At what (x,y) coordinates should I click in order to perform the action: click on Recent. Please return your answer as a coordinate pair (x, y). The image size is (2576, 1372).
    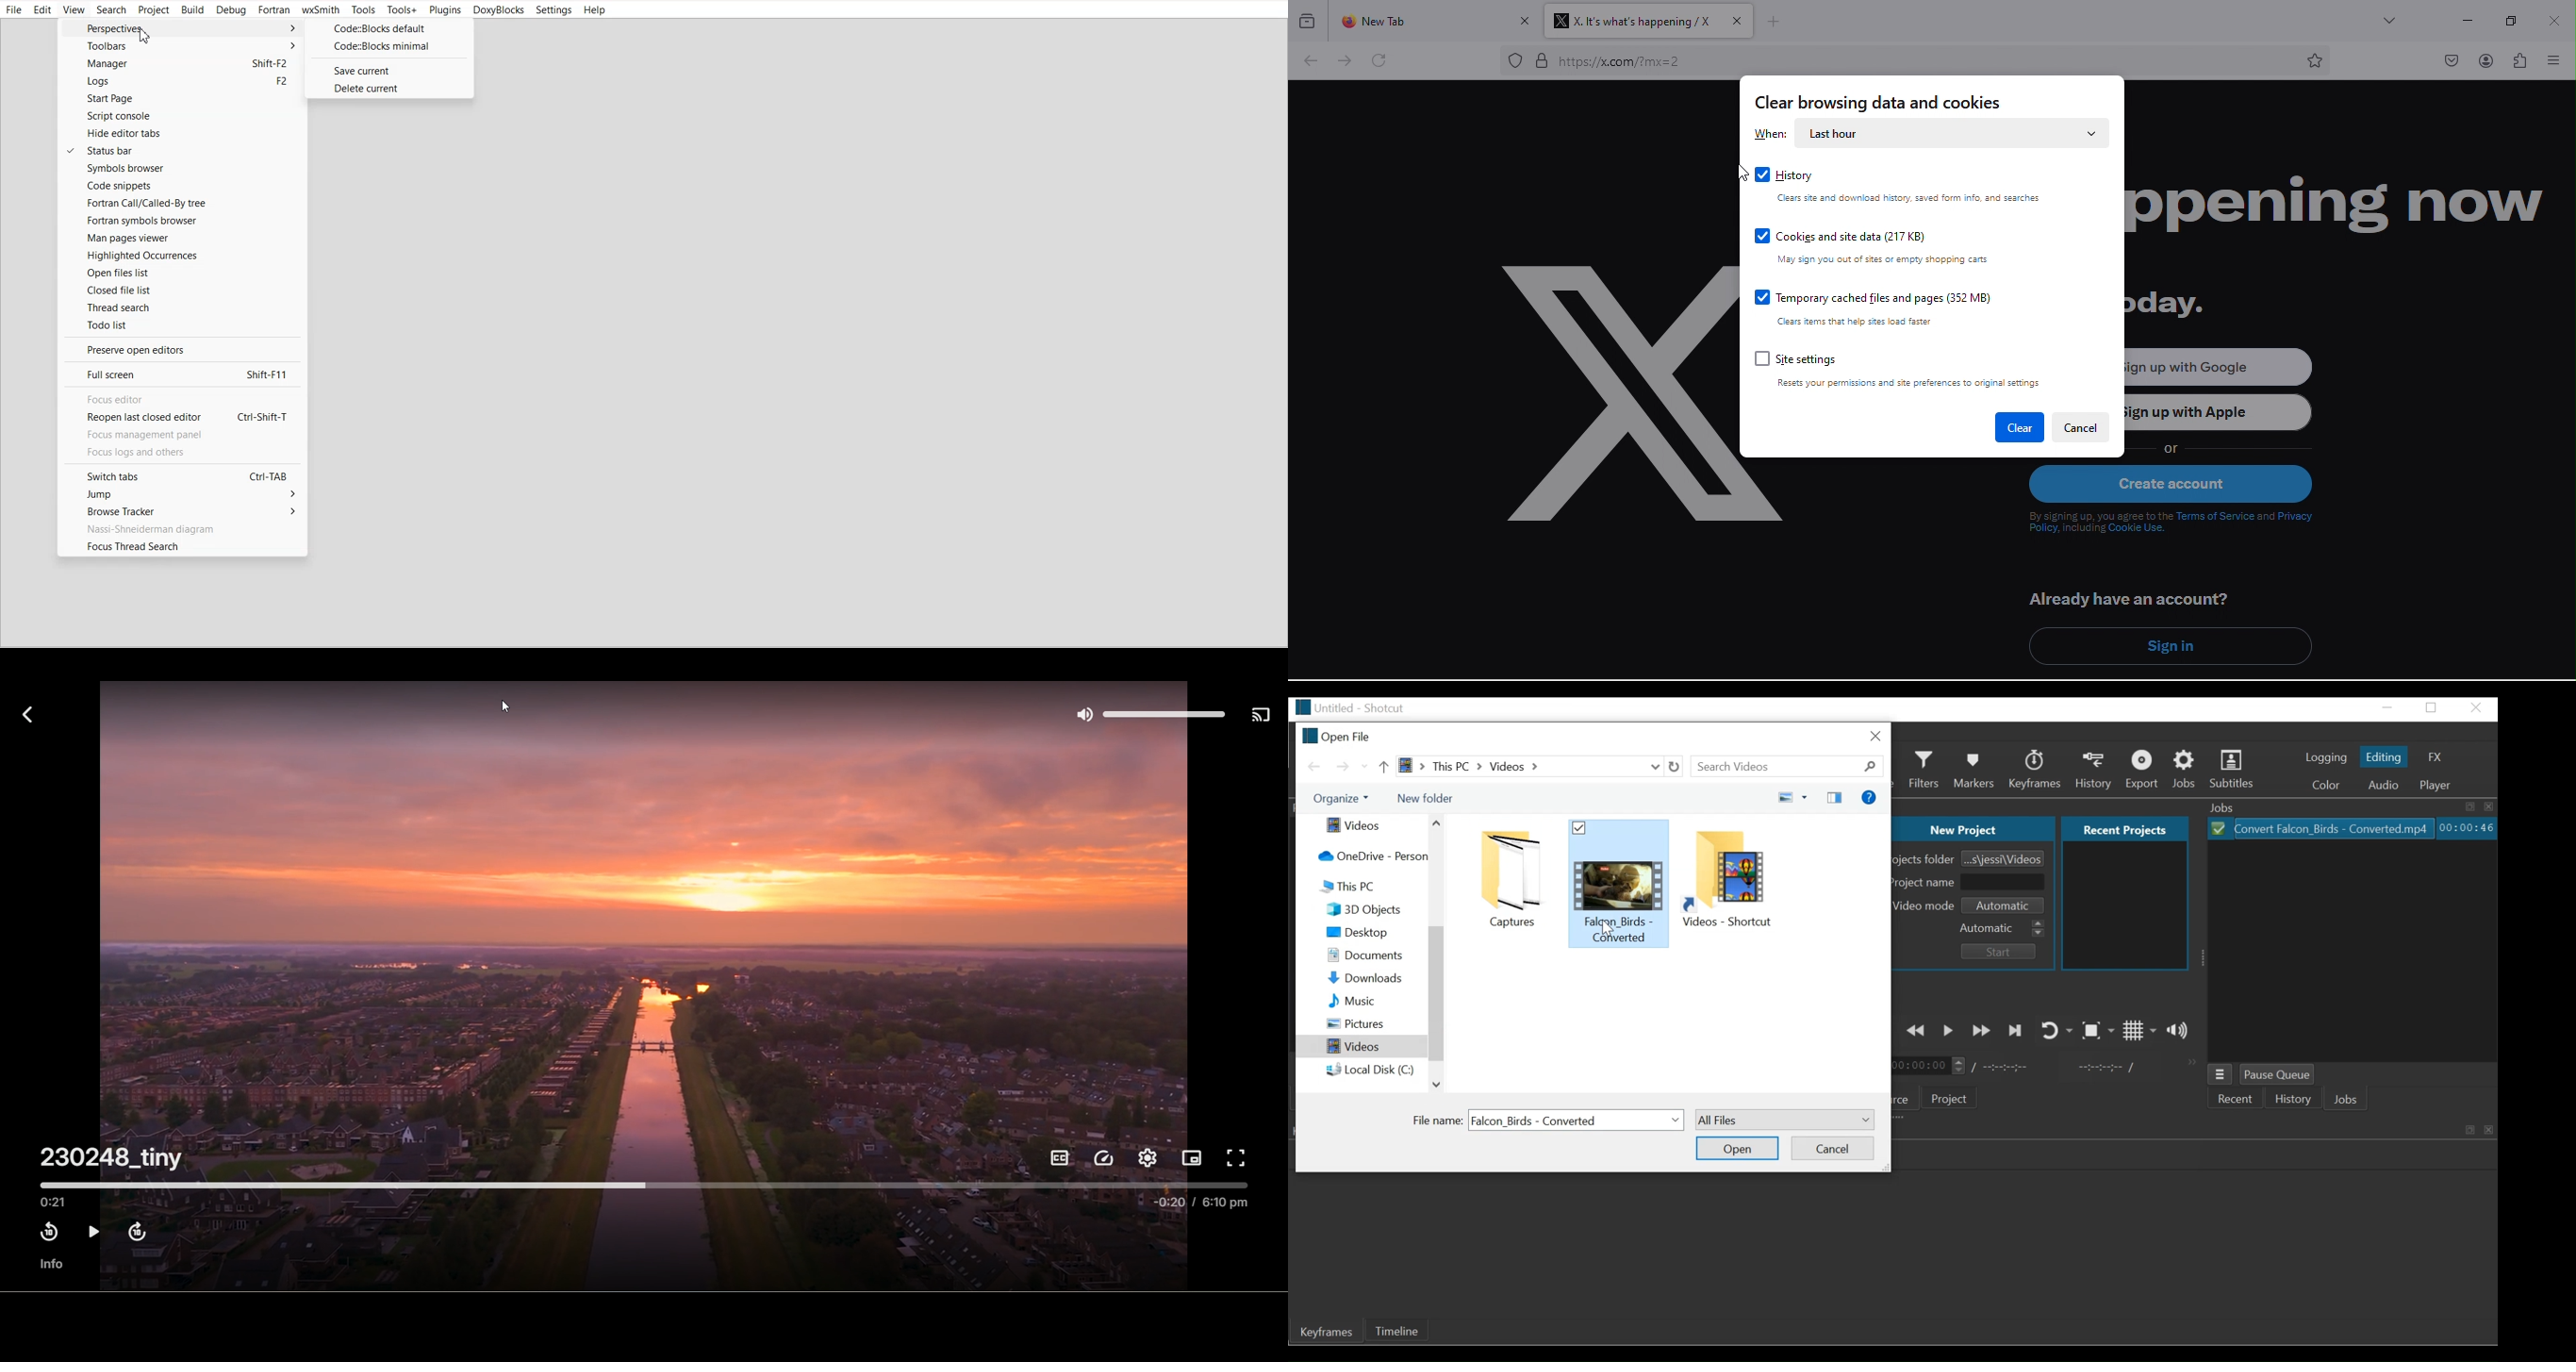
    Looking at the image, I should click on (2237, 1097).